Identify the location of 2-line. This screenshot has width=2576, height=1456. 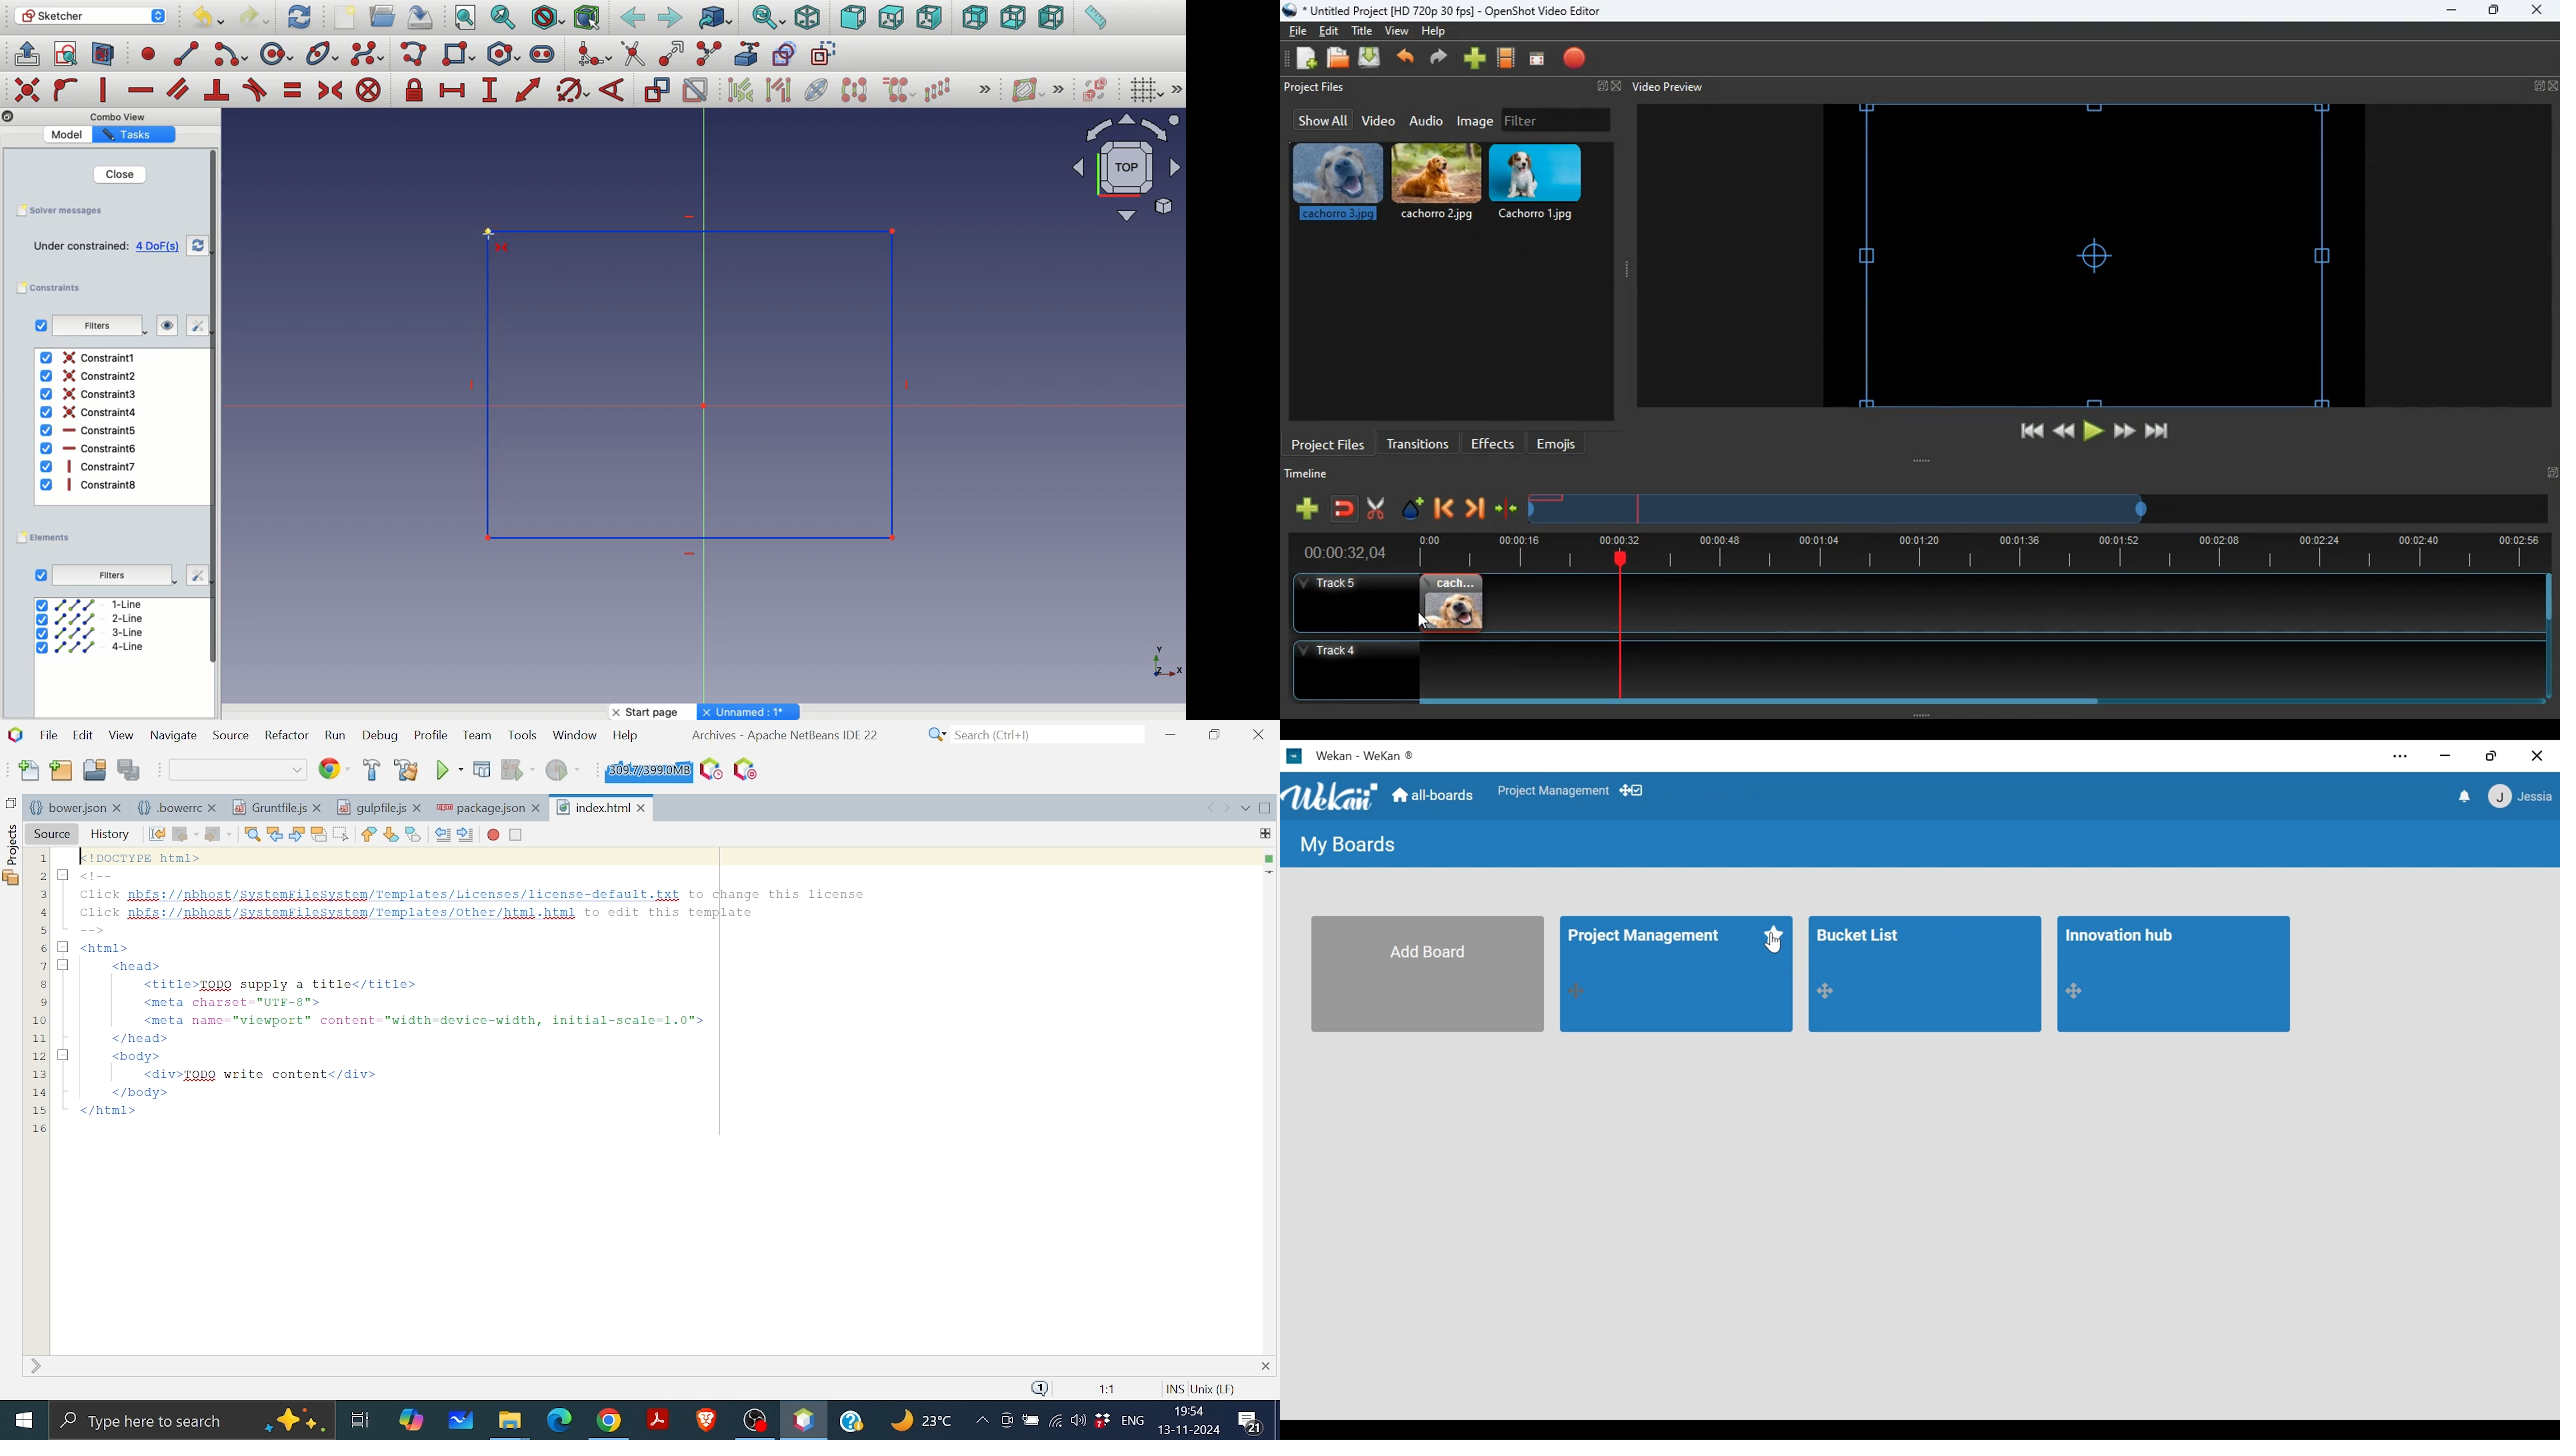
(93, 619).